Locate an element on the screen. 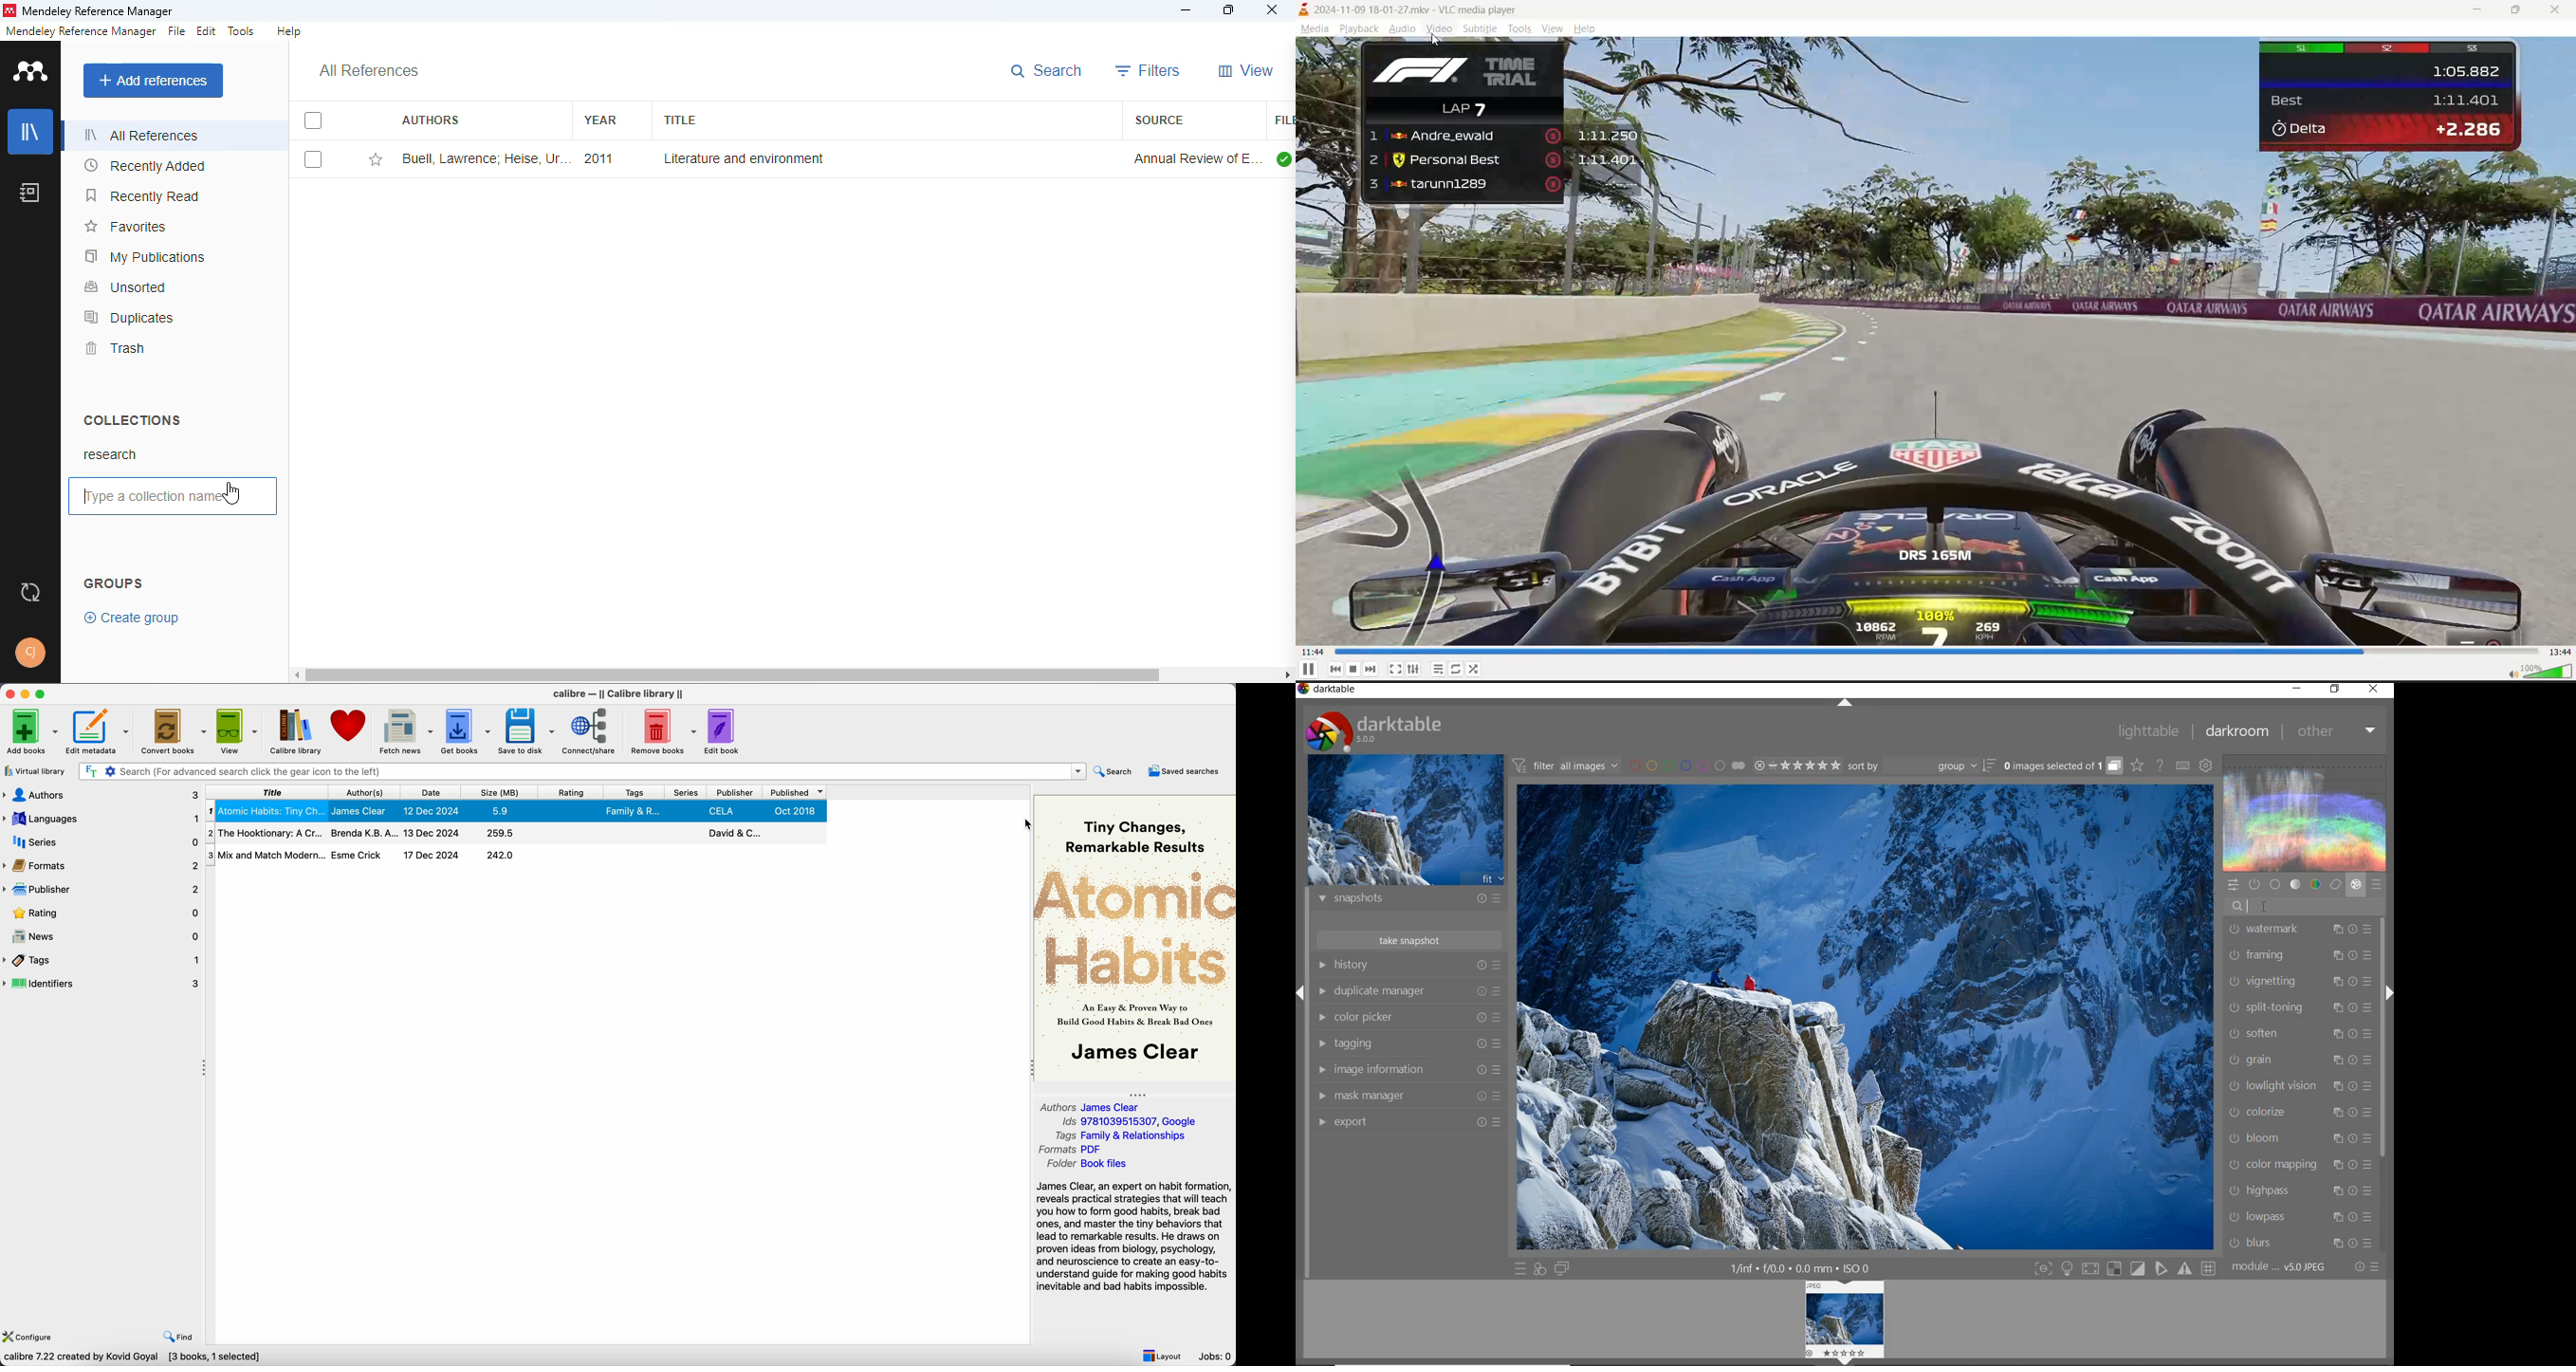 This screenshot has height=1372, width=2576. show only active modules is located at coordinates (2254, 884).